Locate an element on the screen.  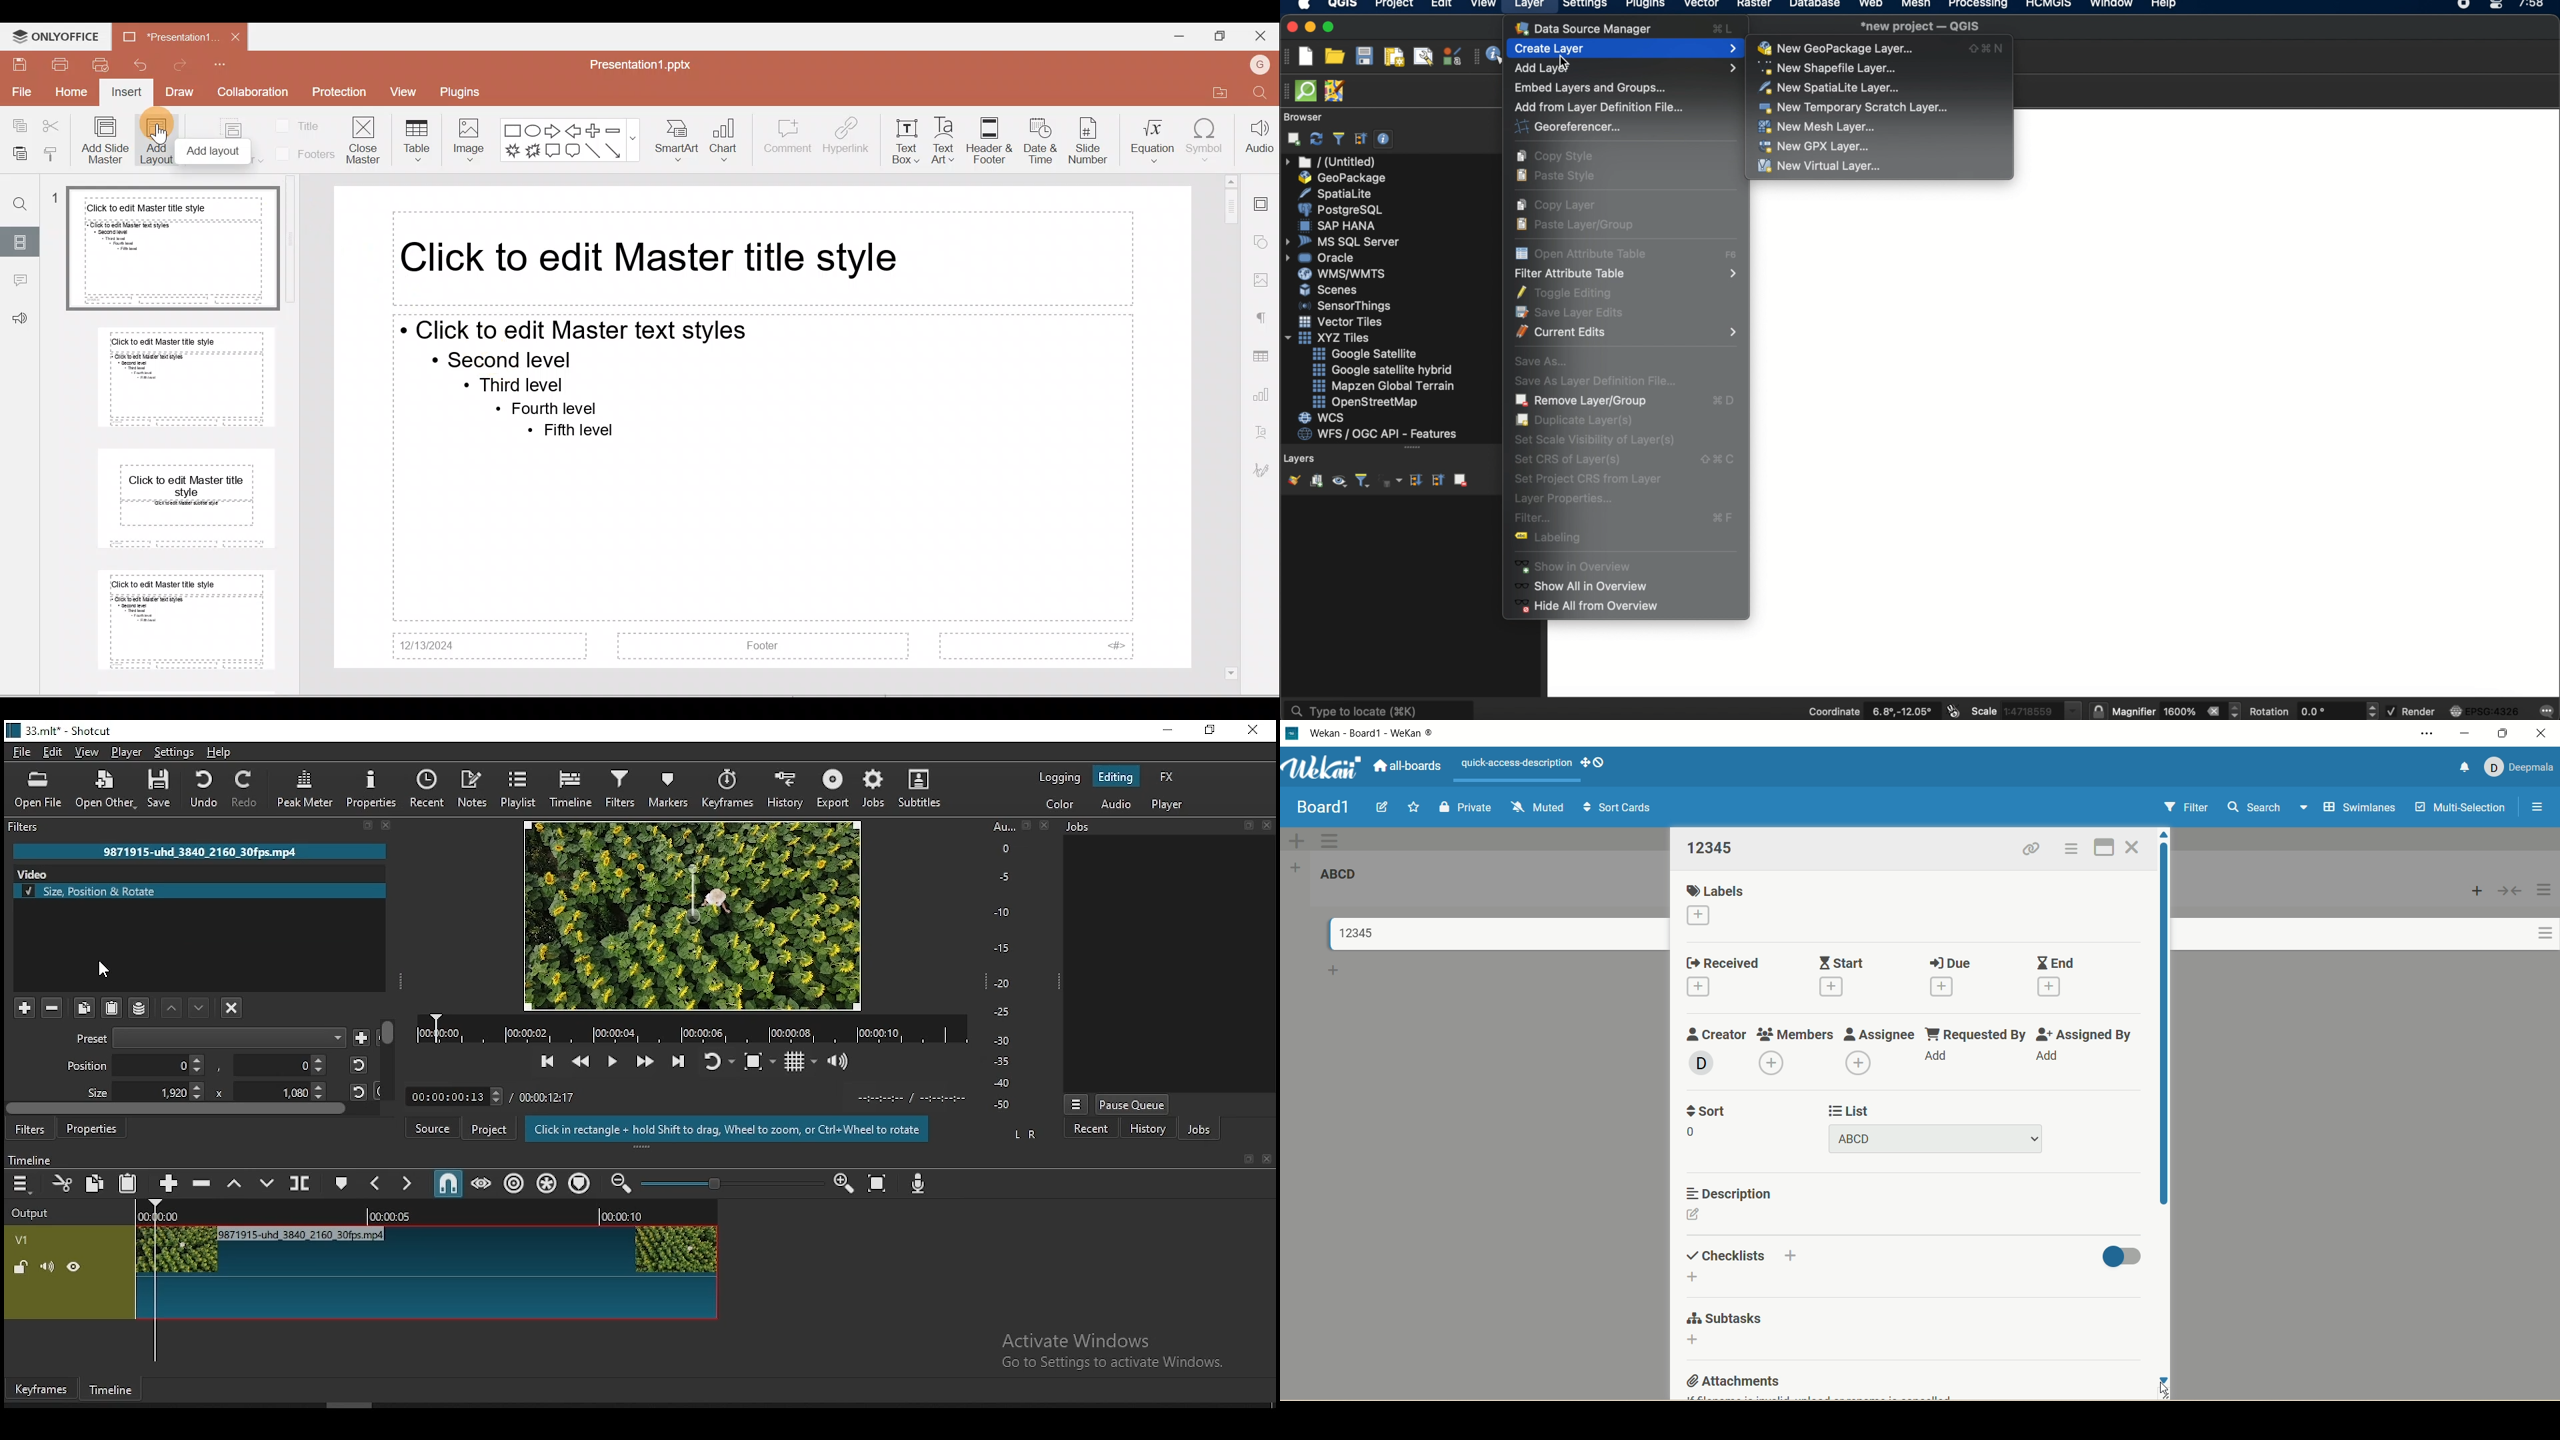
Copy formatting is located at coordinates (51, 151).